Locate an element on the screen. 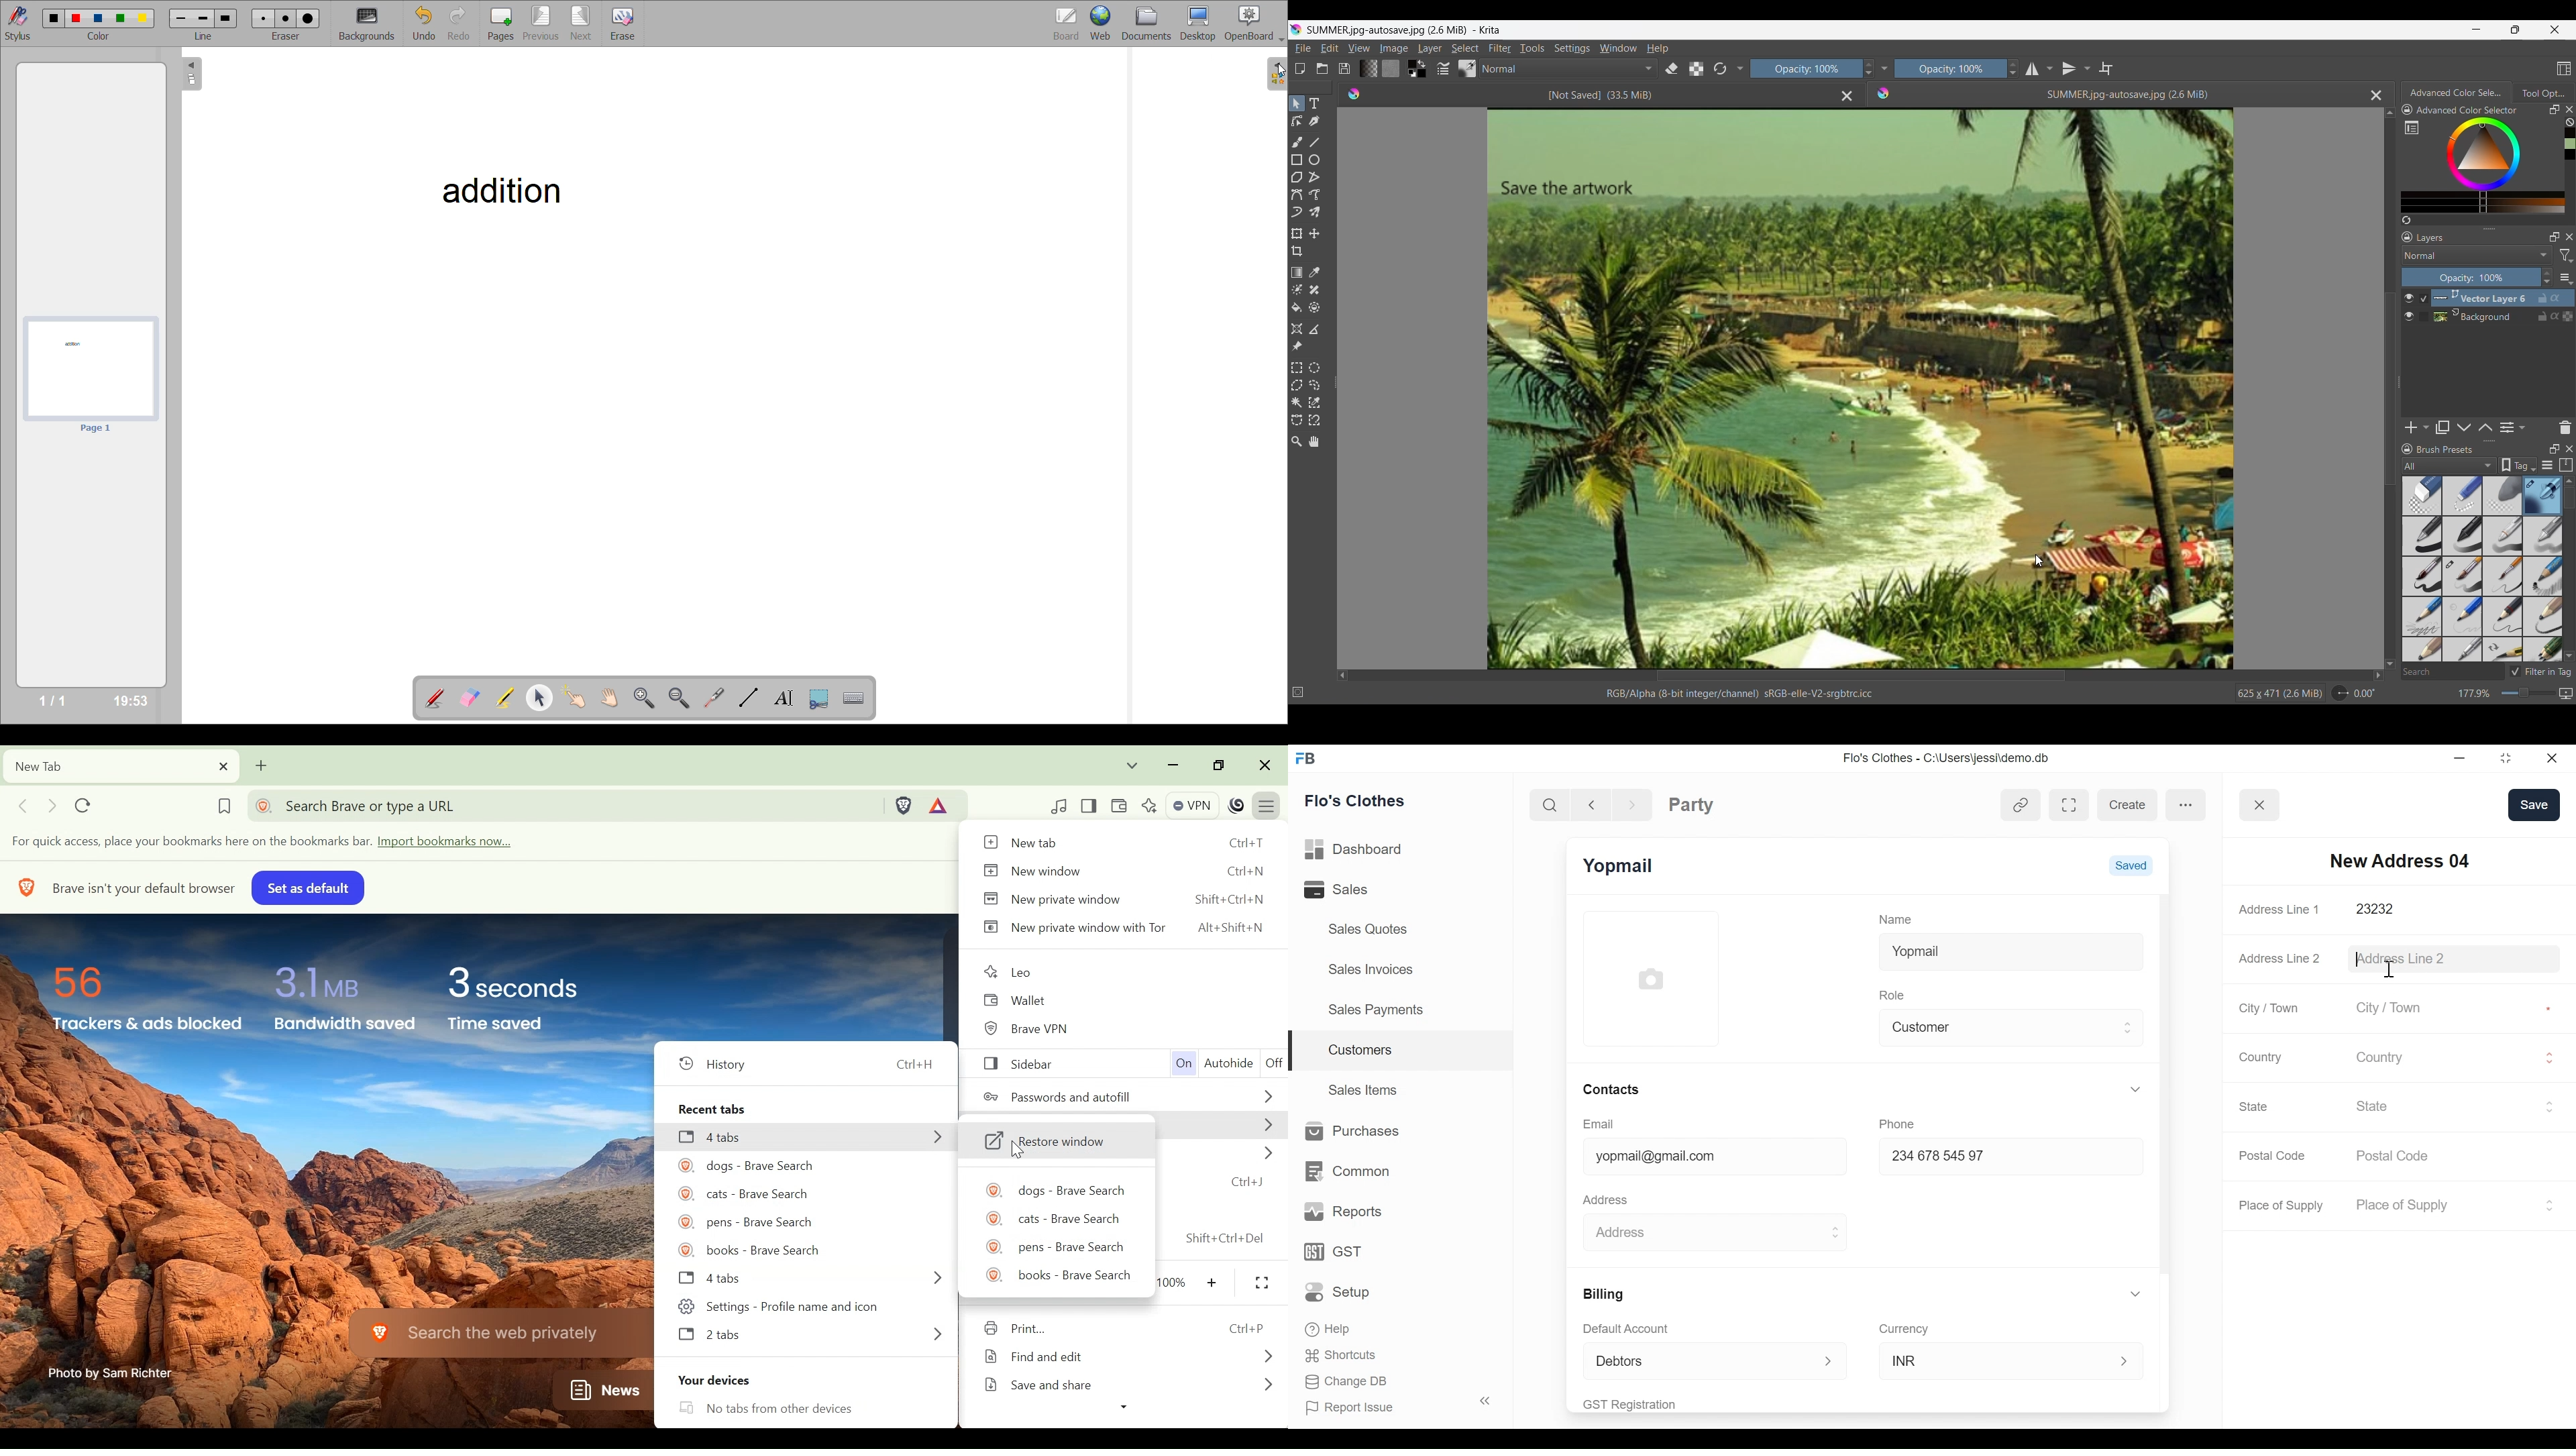 The width and height of the screenshot is (2576, 1456). text cursor is located at coordinates (2387, 968).